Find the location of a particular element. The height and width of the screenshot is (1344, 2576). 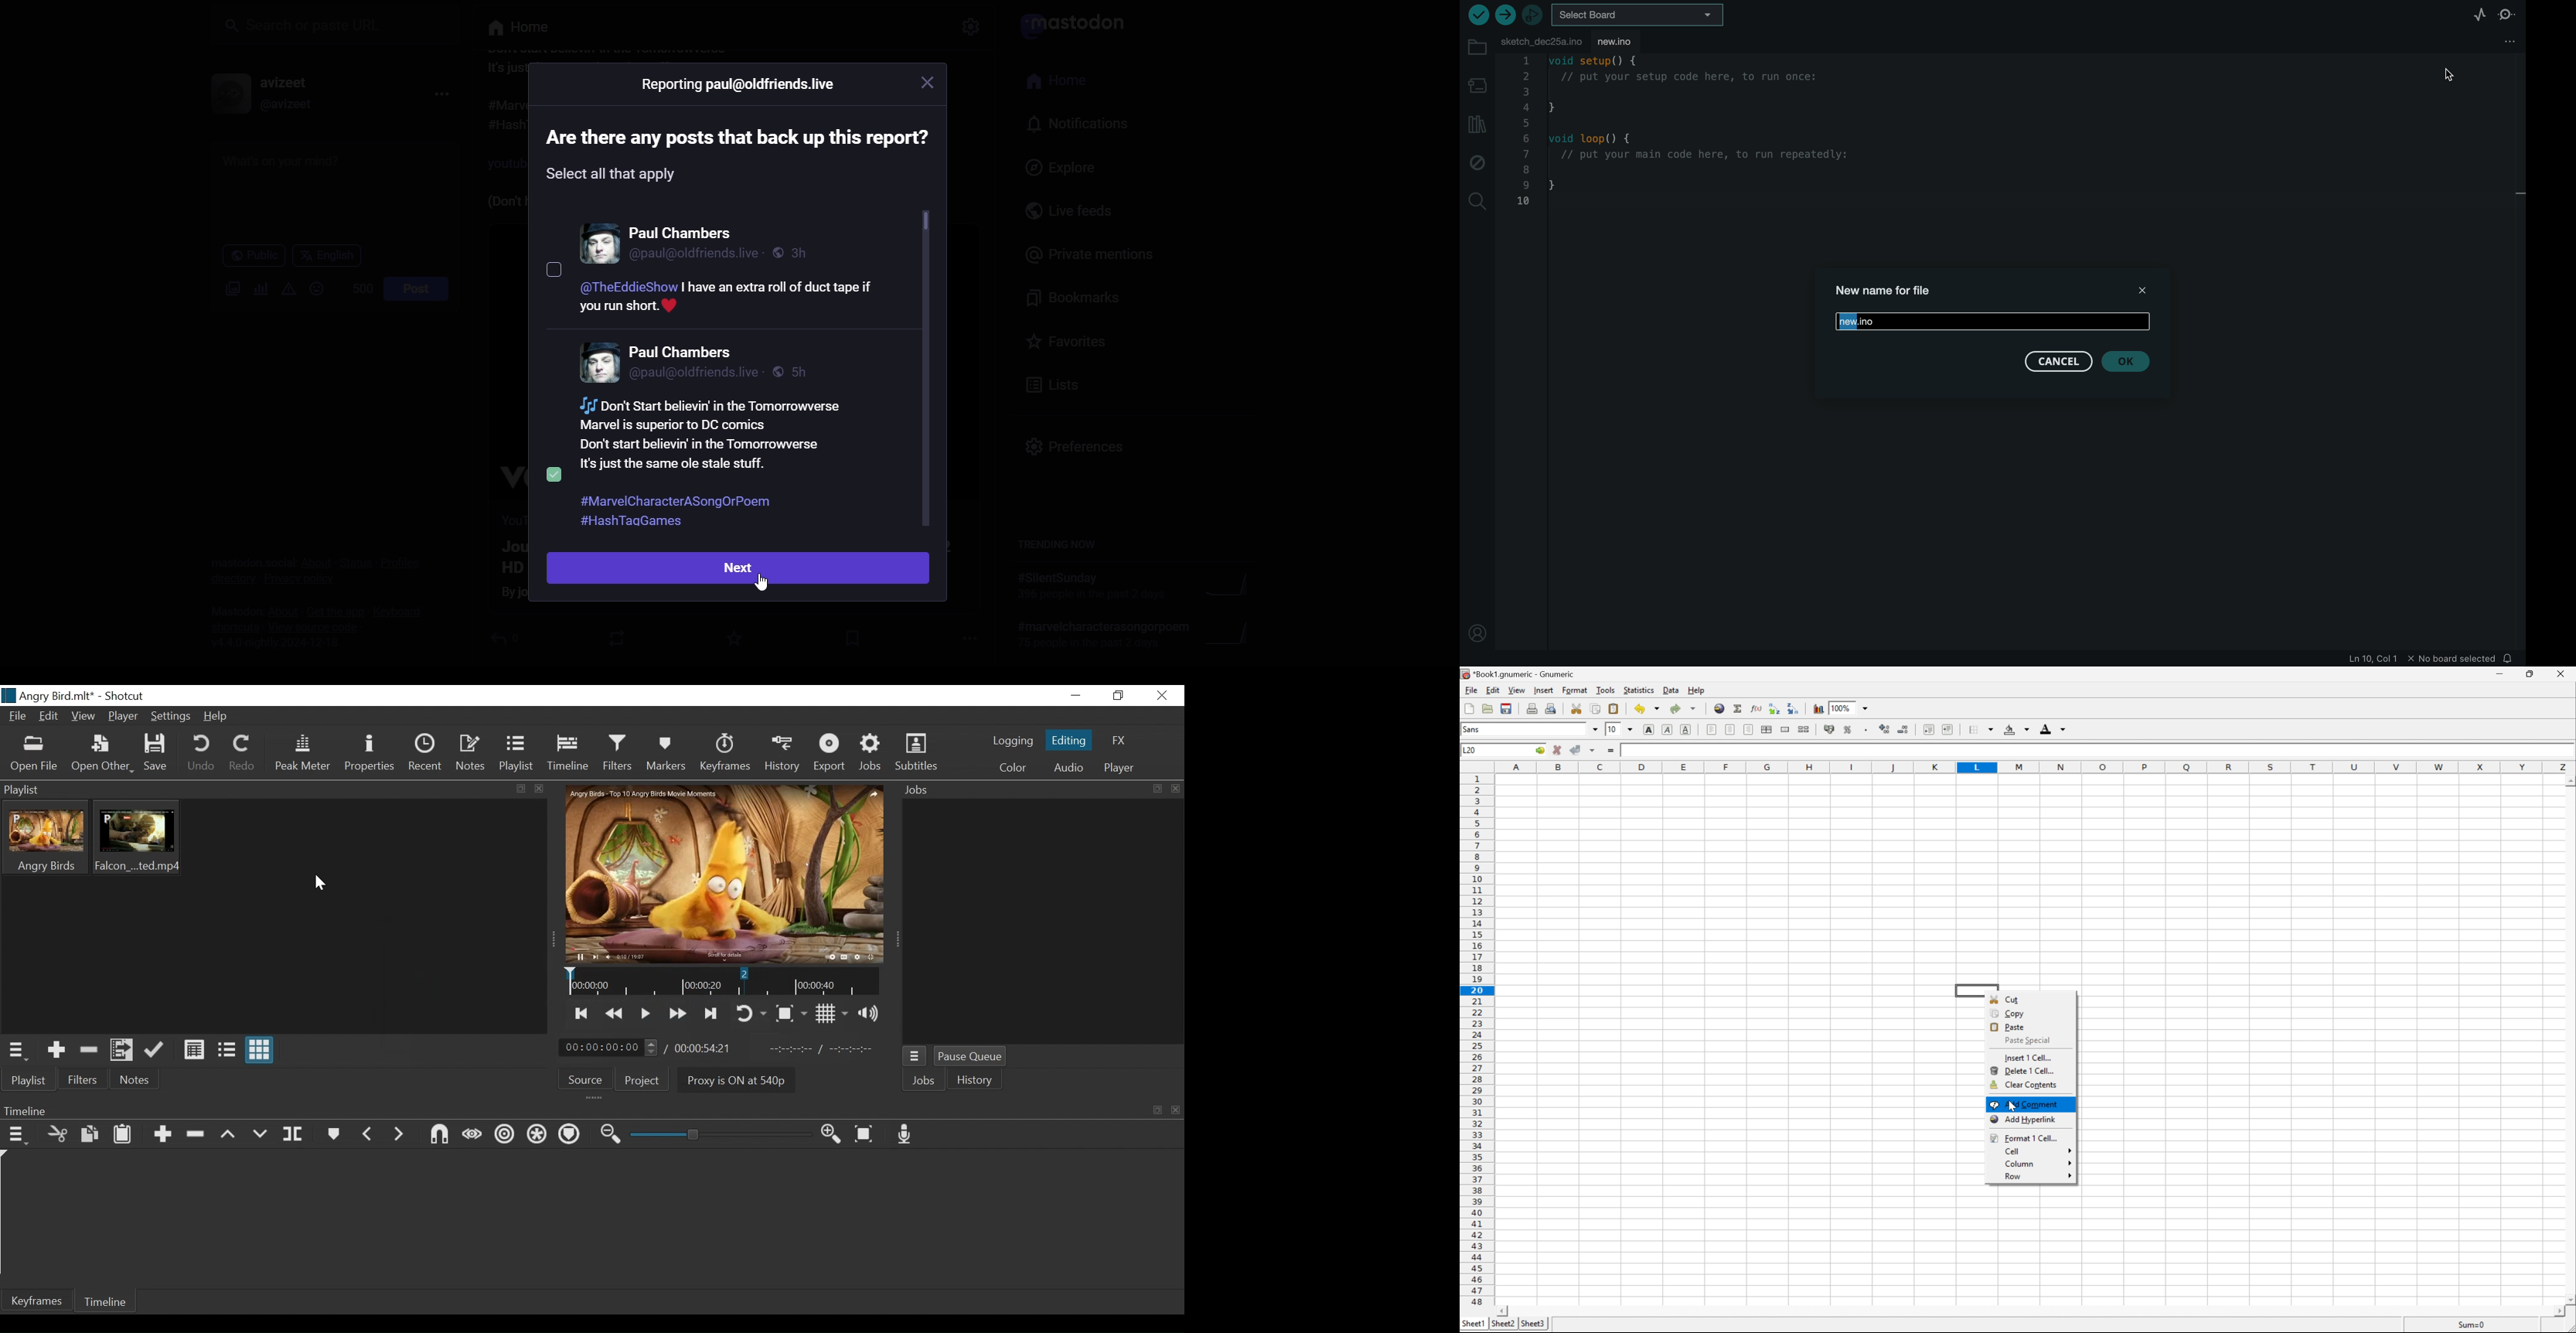

Ripple is located at coordinates (503, 1134).